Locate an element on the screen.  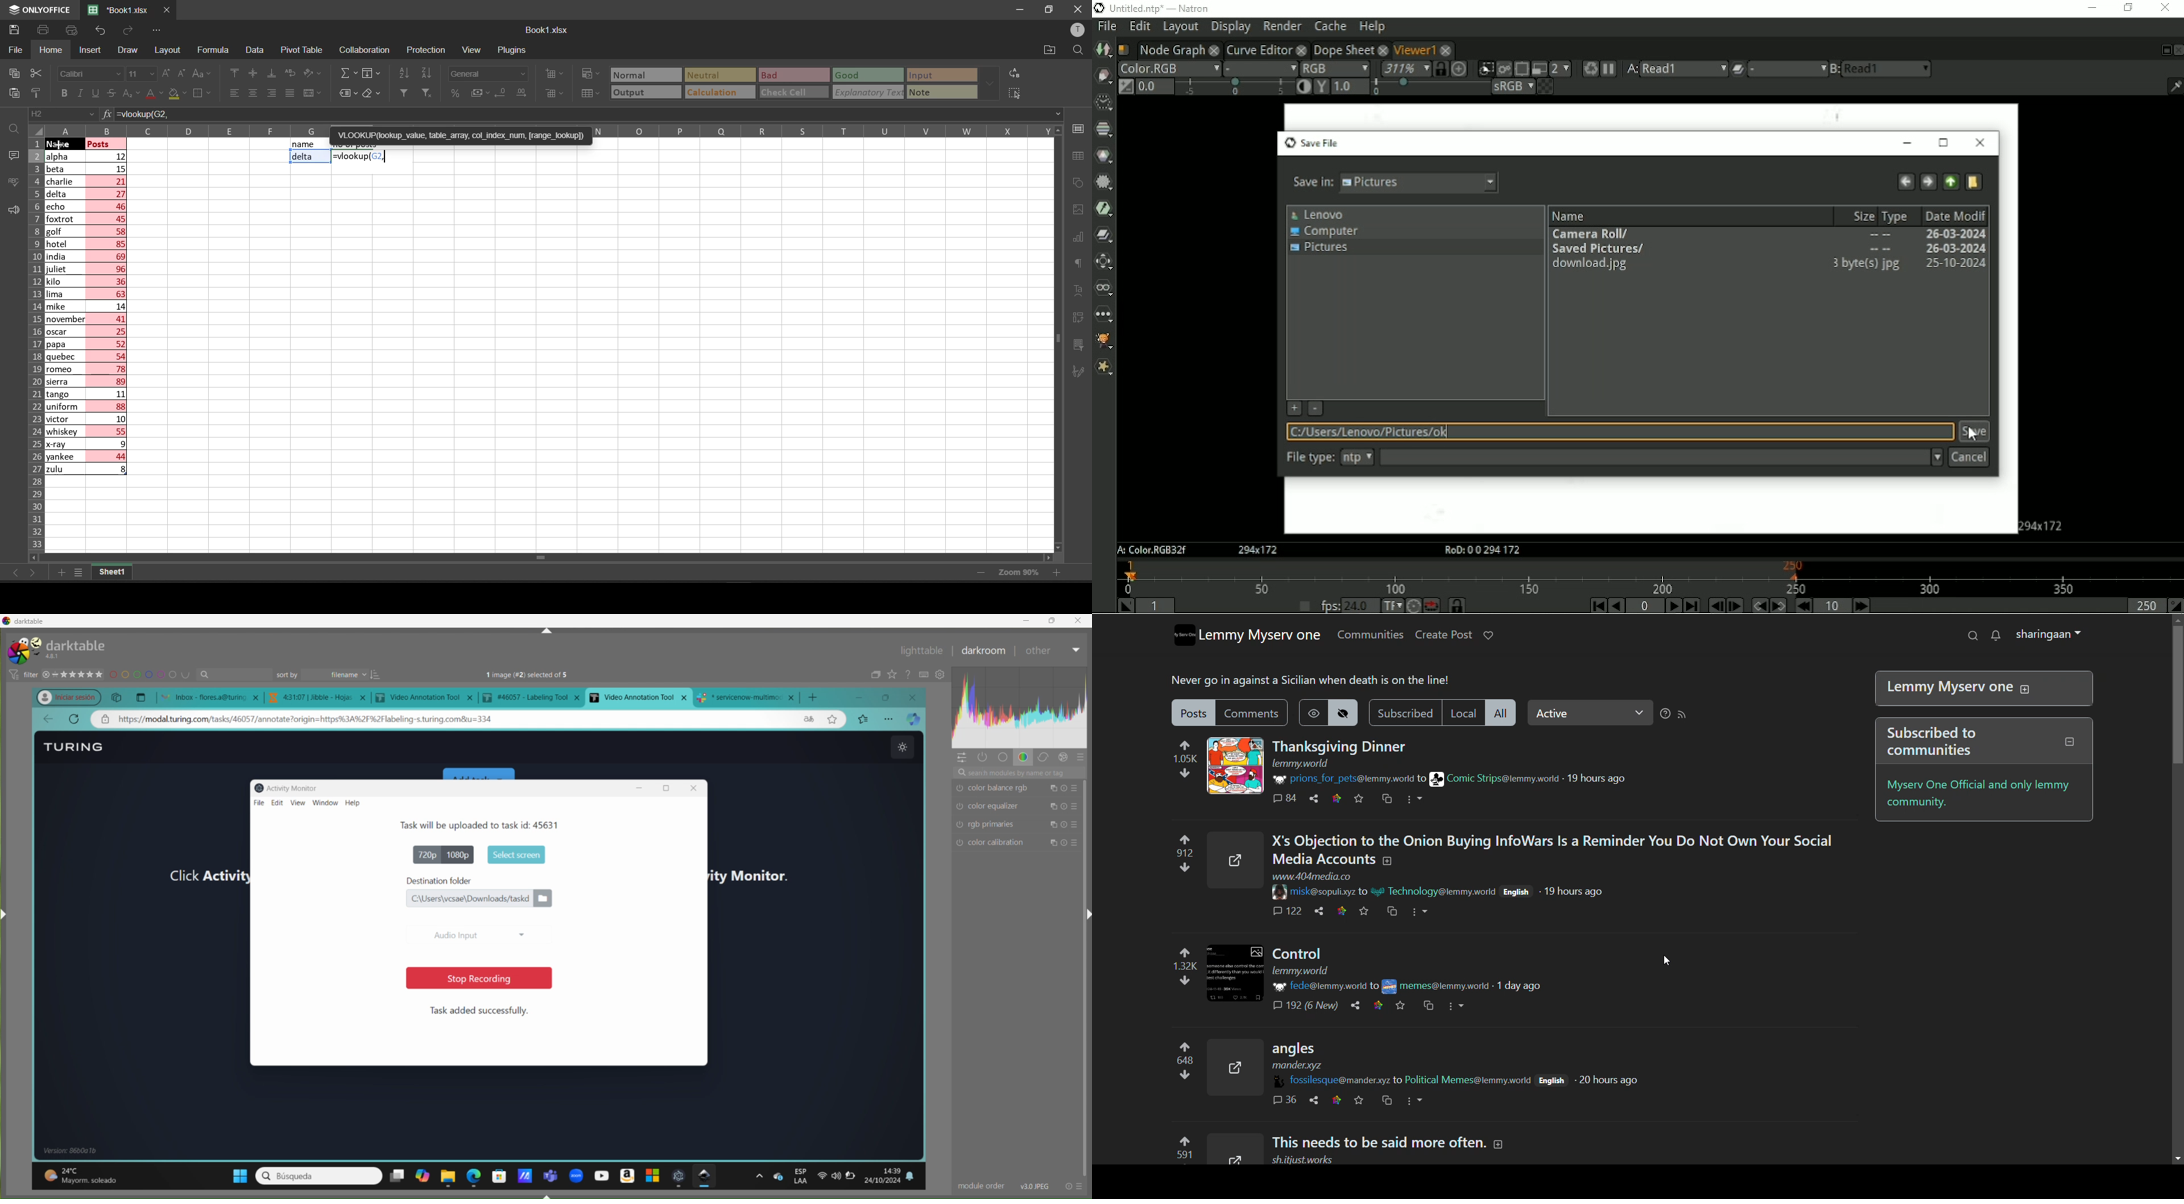
favorite is located at coordinates (1363, 911).